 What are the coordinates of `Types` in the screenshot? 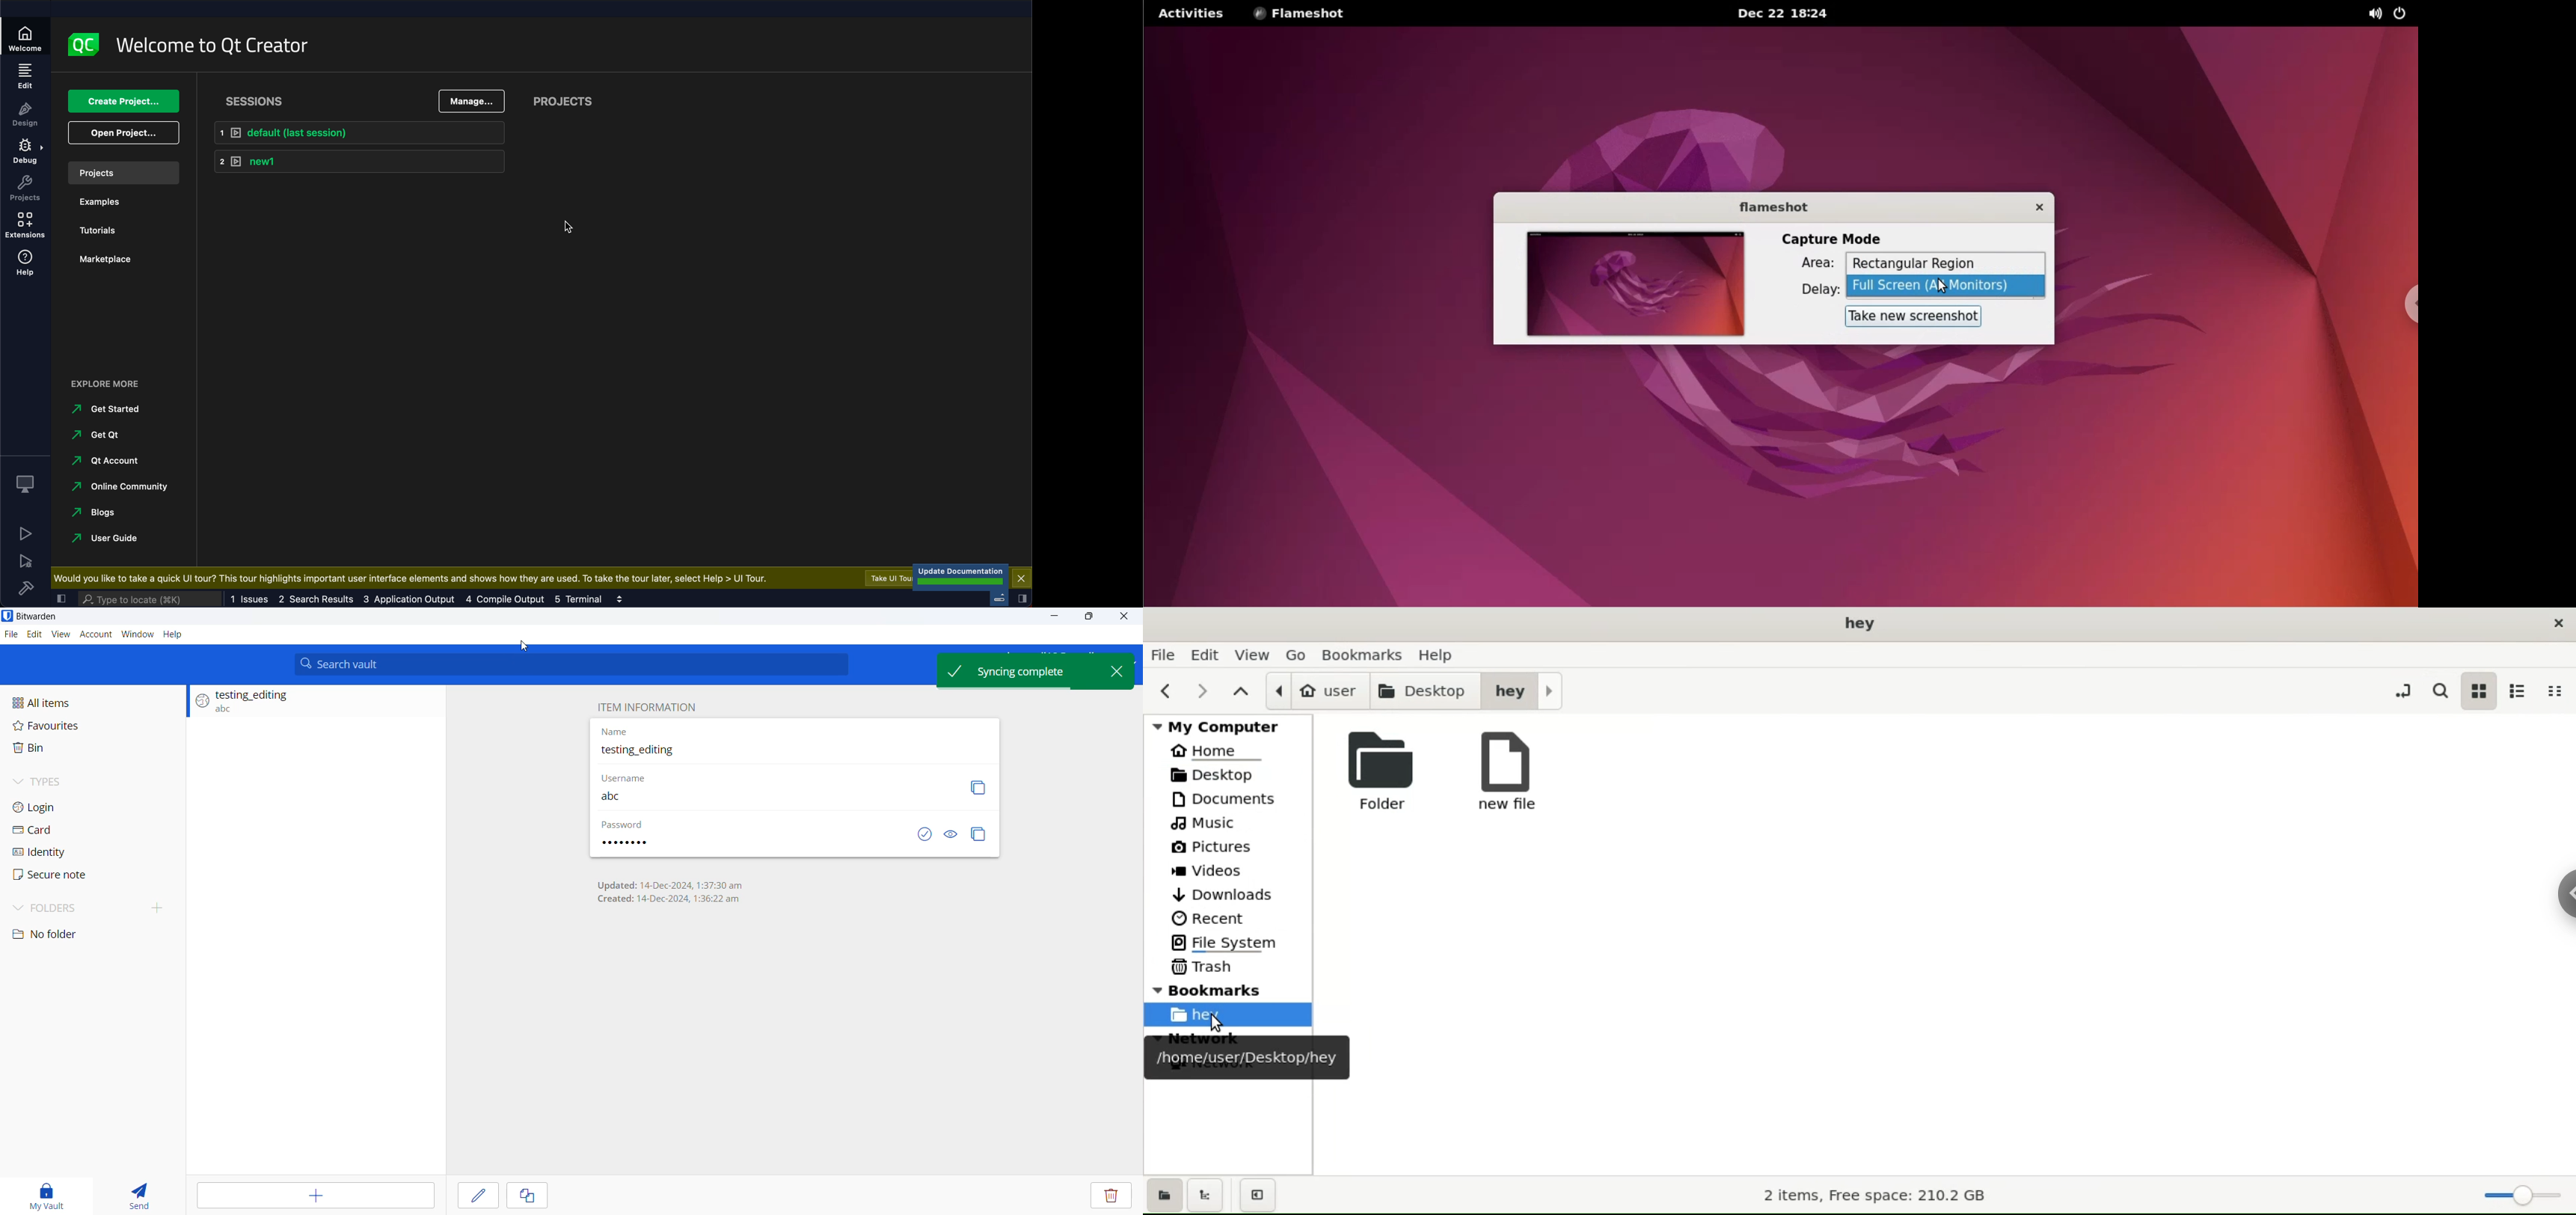 It's located at (88, 779).